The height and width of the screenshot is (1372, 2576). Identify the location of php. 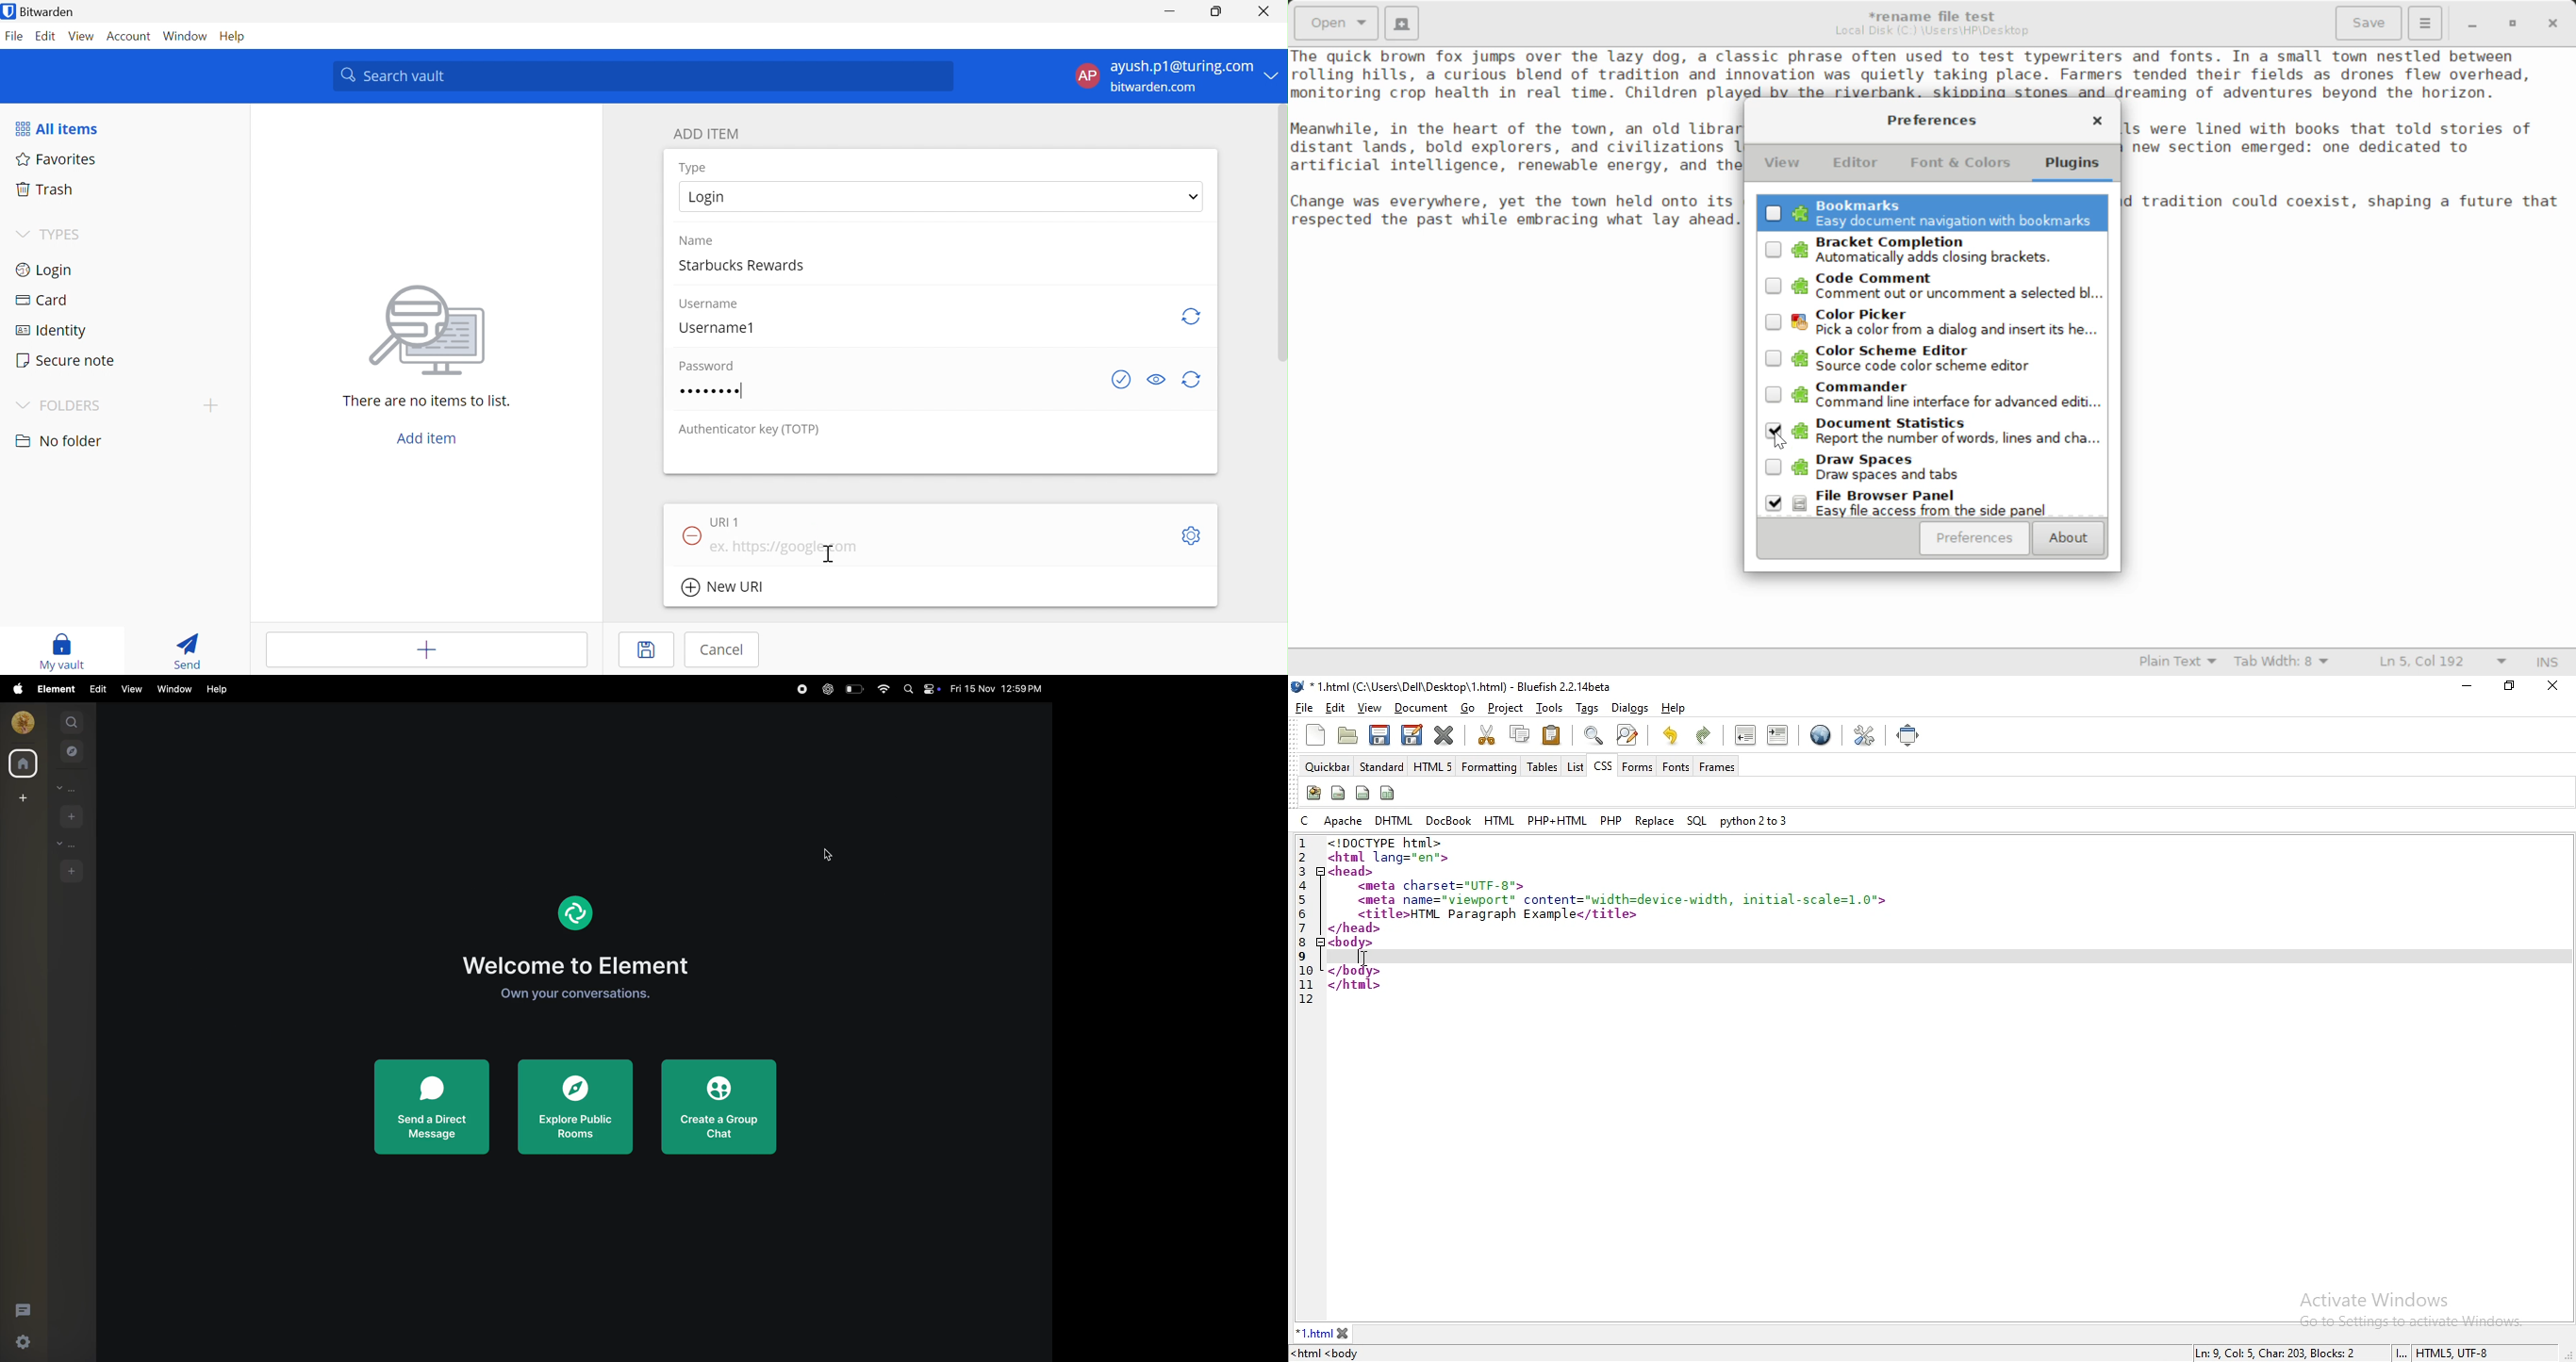
(1611, 818).